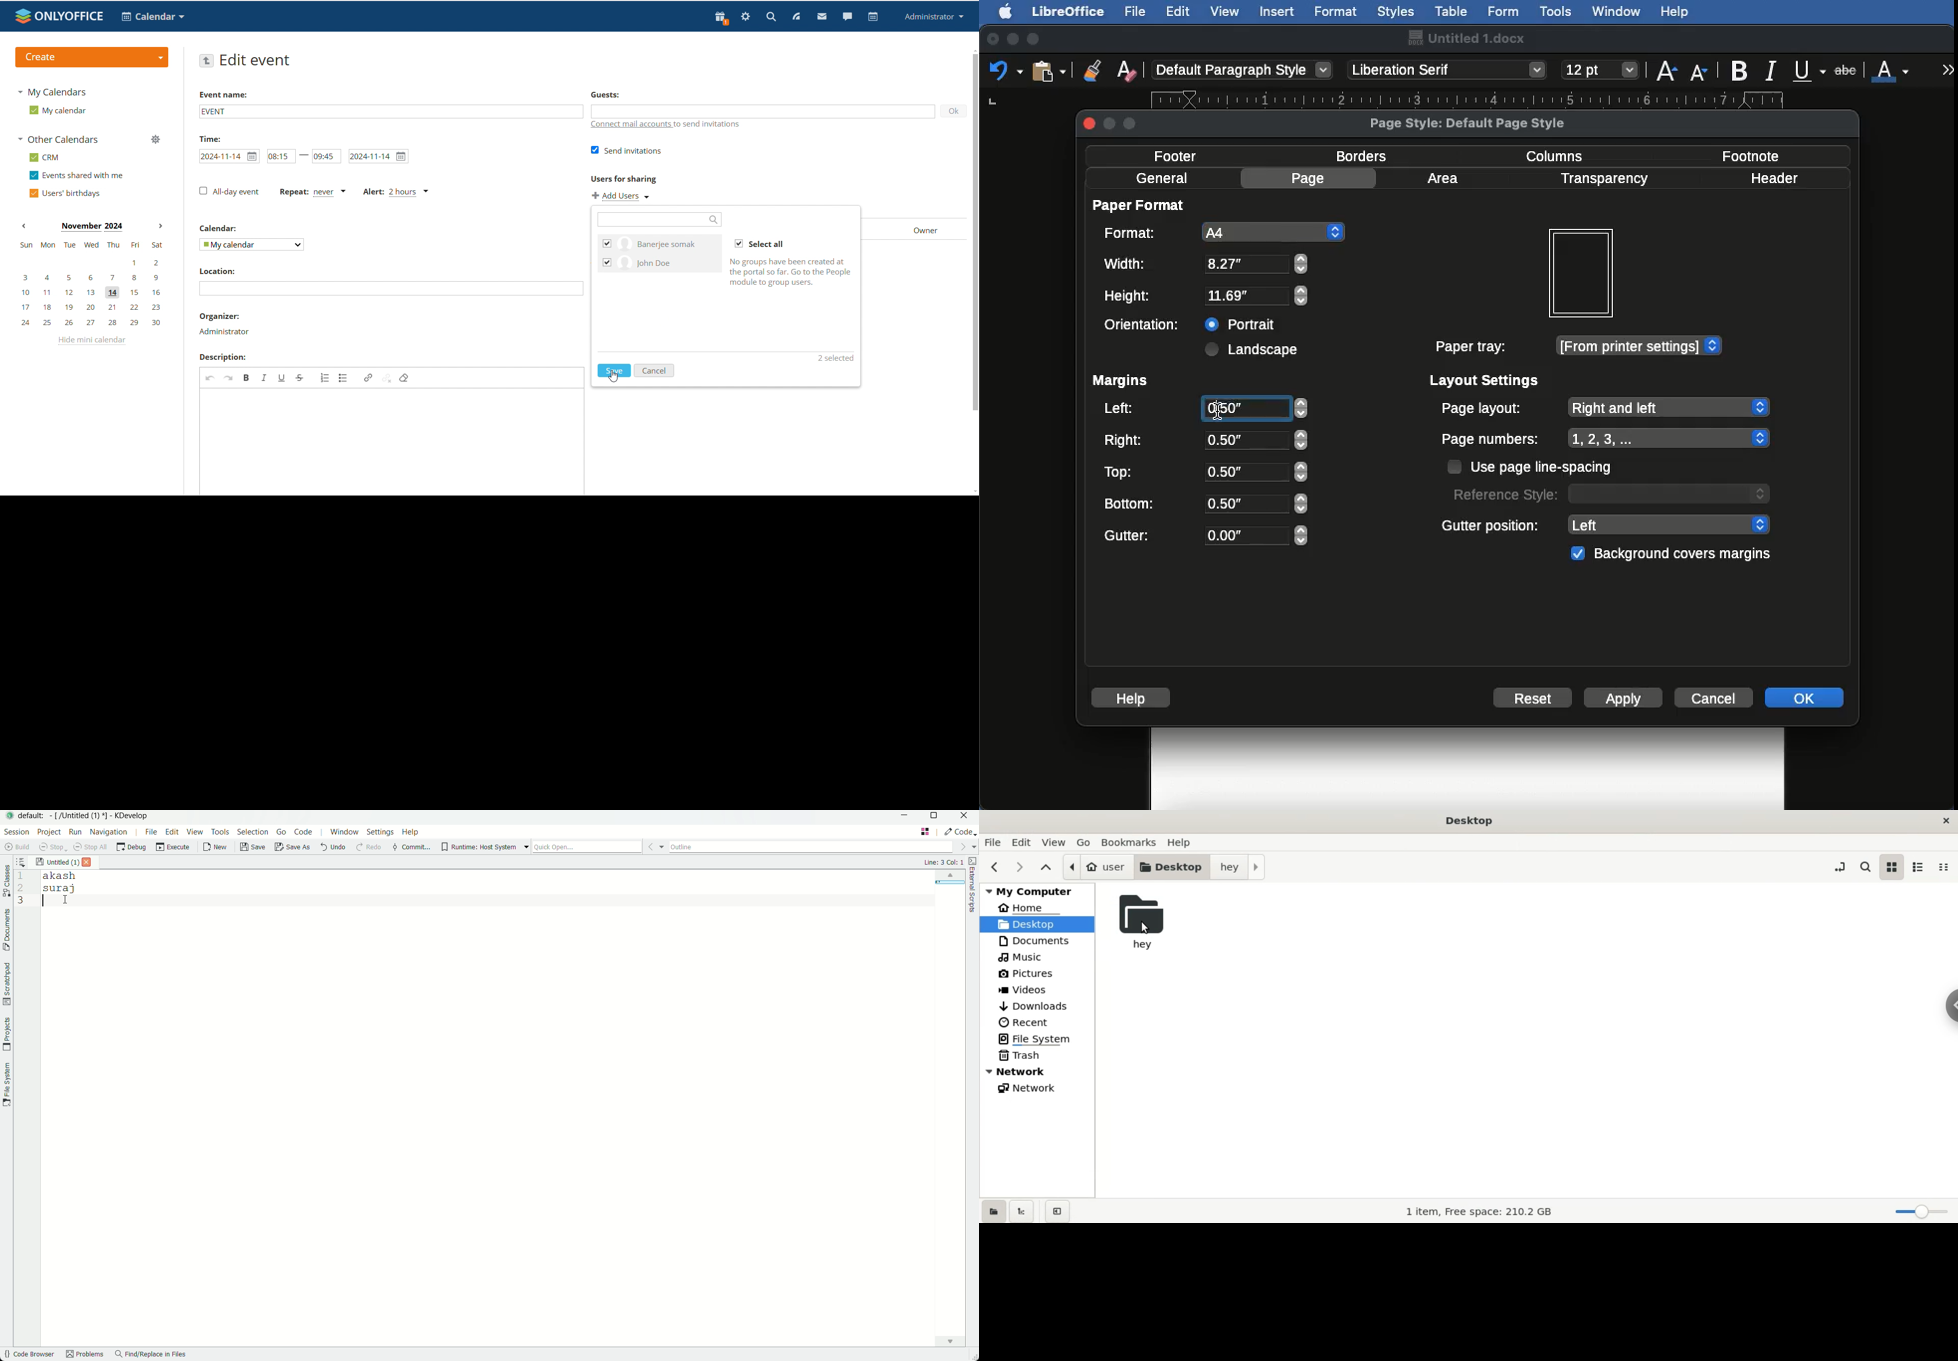  I want to click on hey, so click(1144, 923).